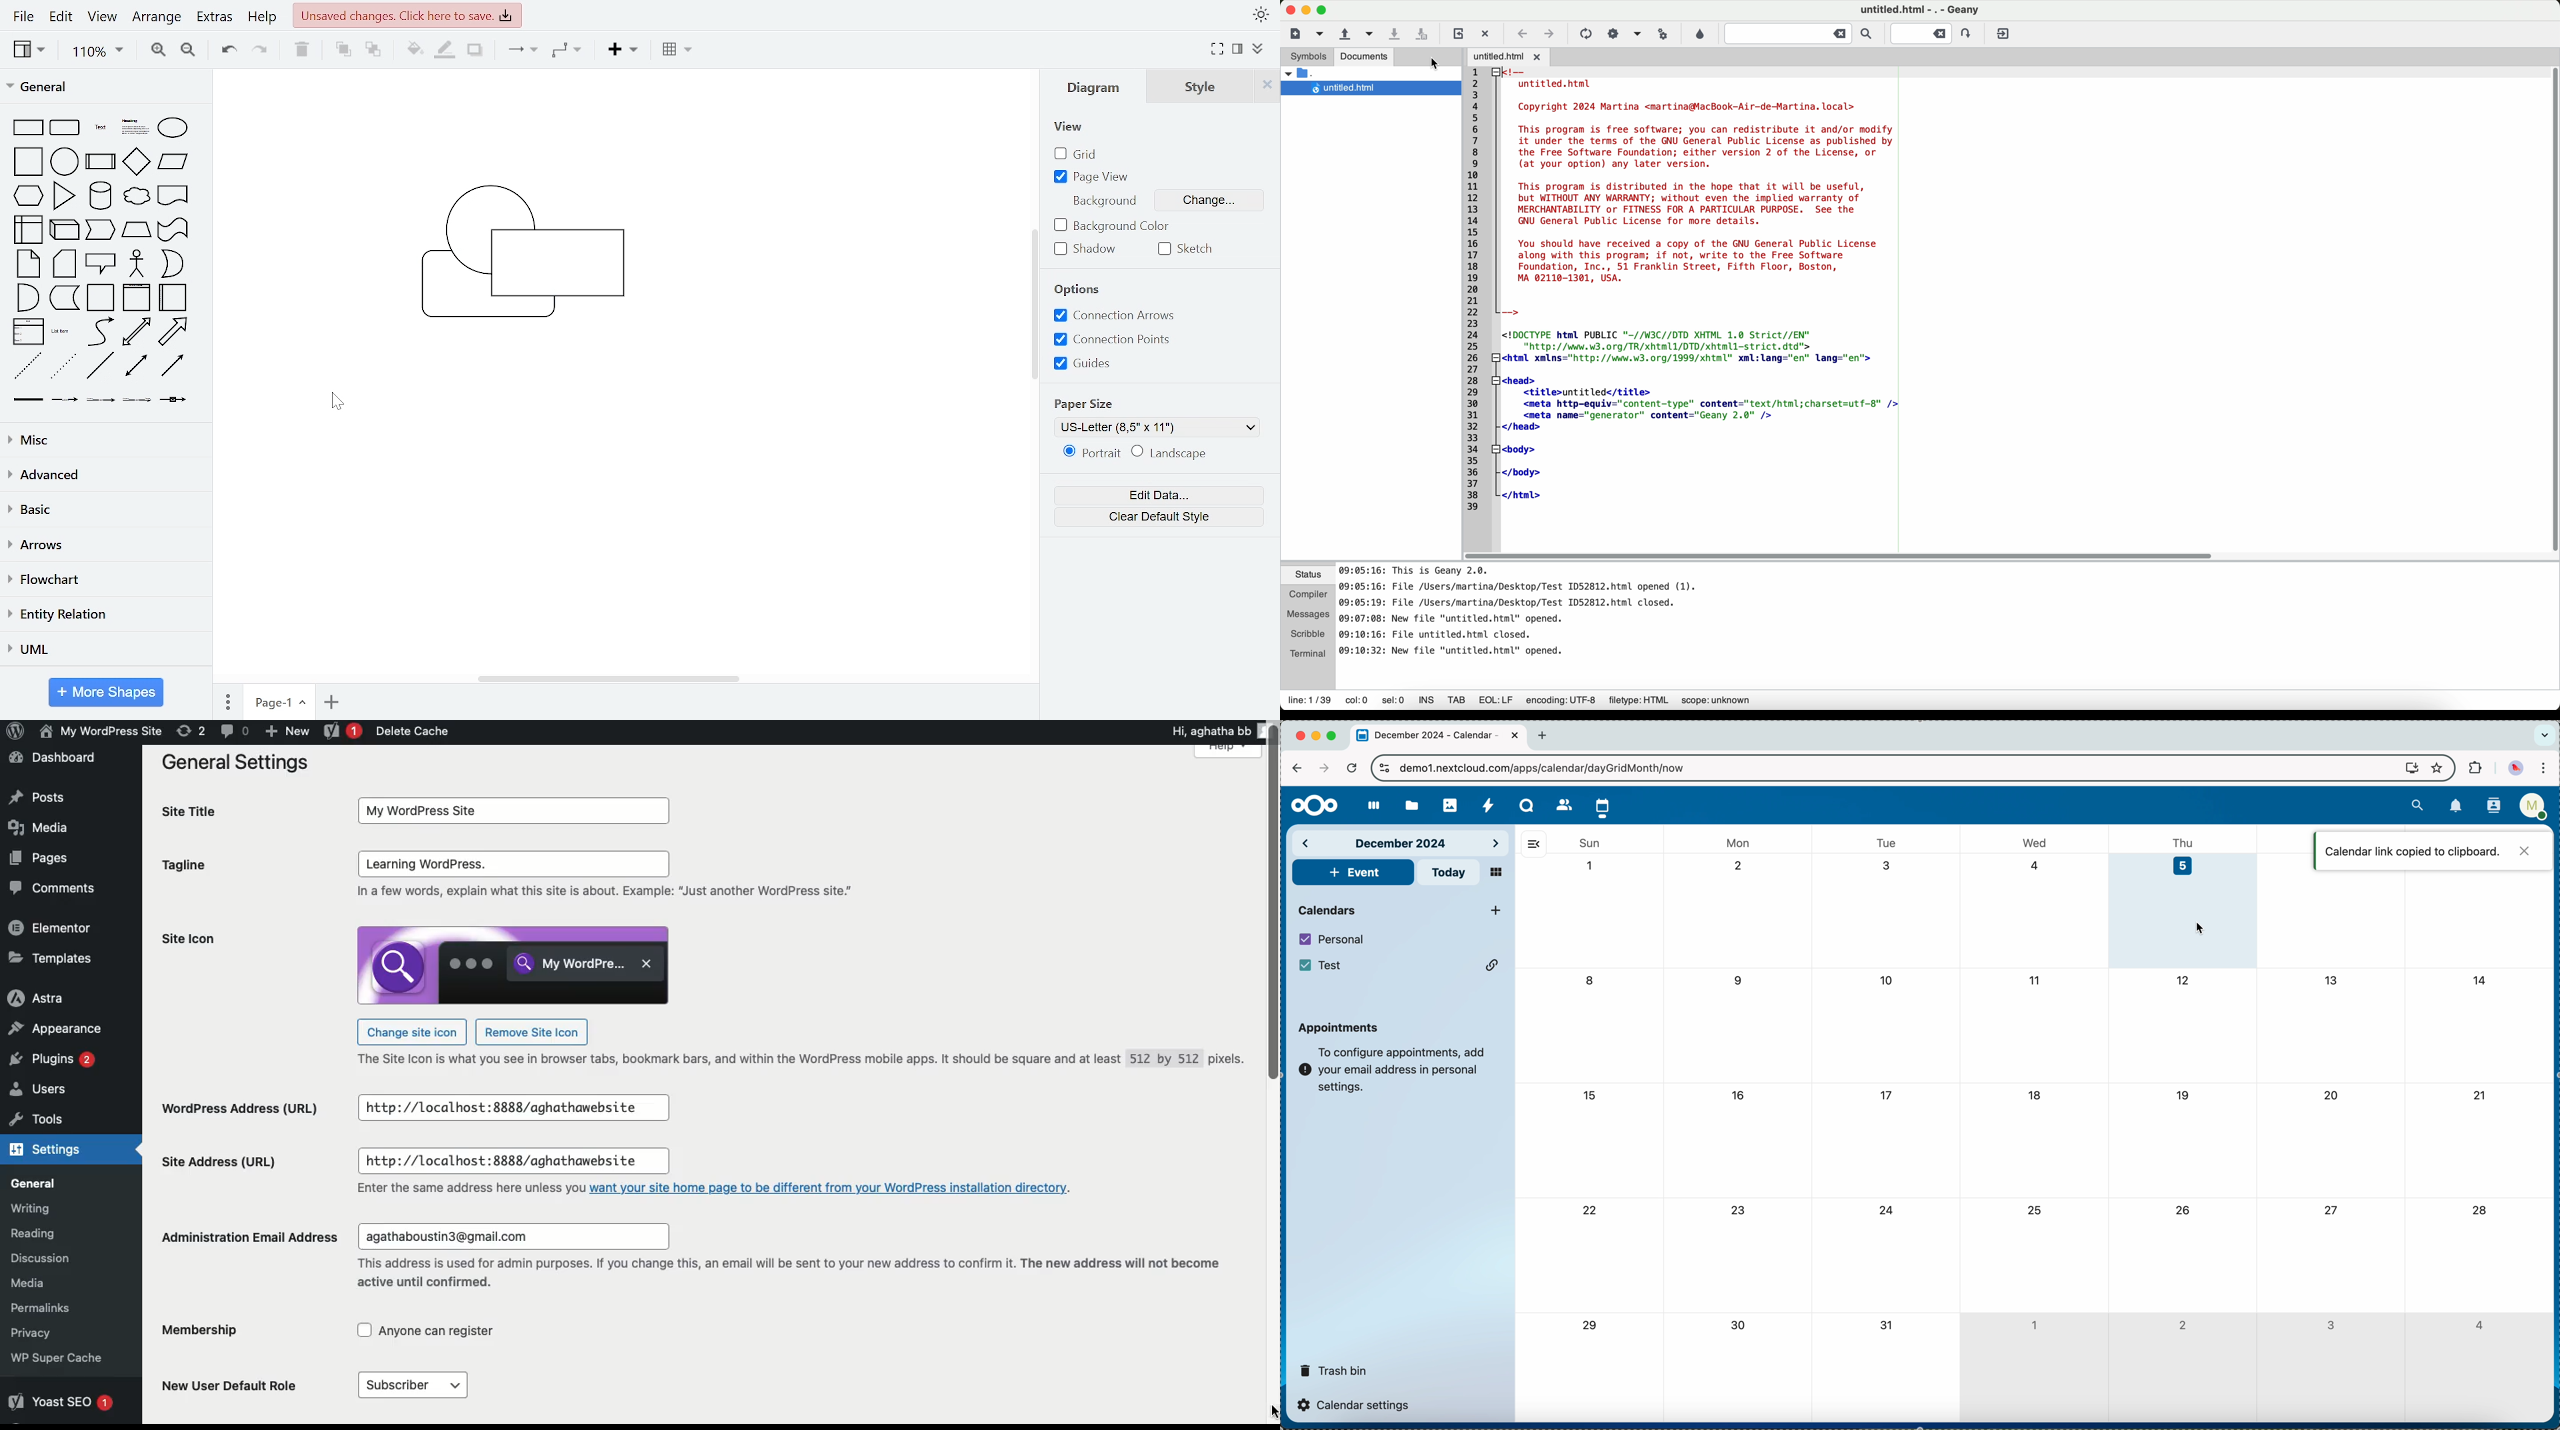  Describe the element at coordinates (66, 231) in the screenshot. I see `cube` at that location.